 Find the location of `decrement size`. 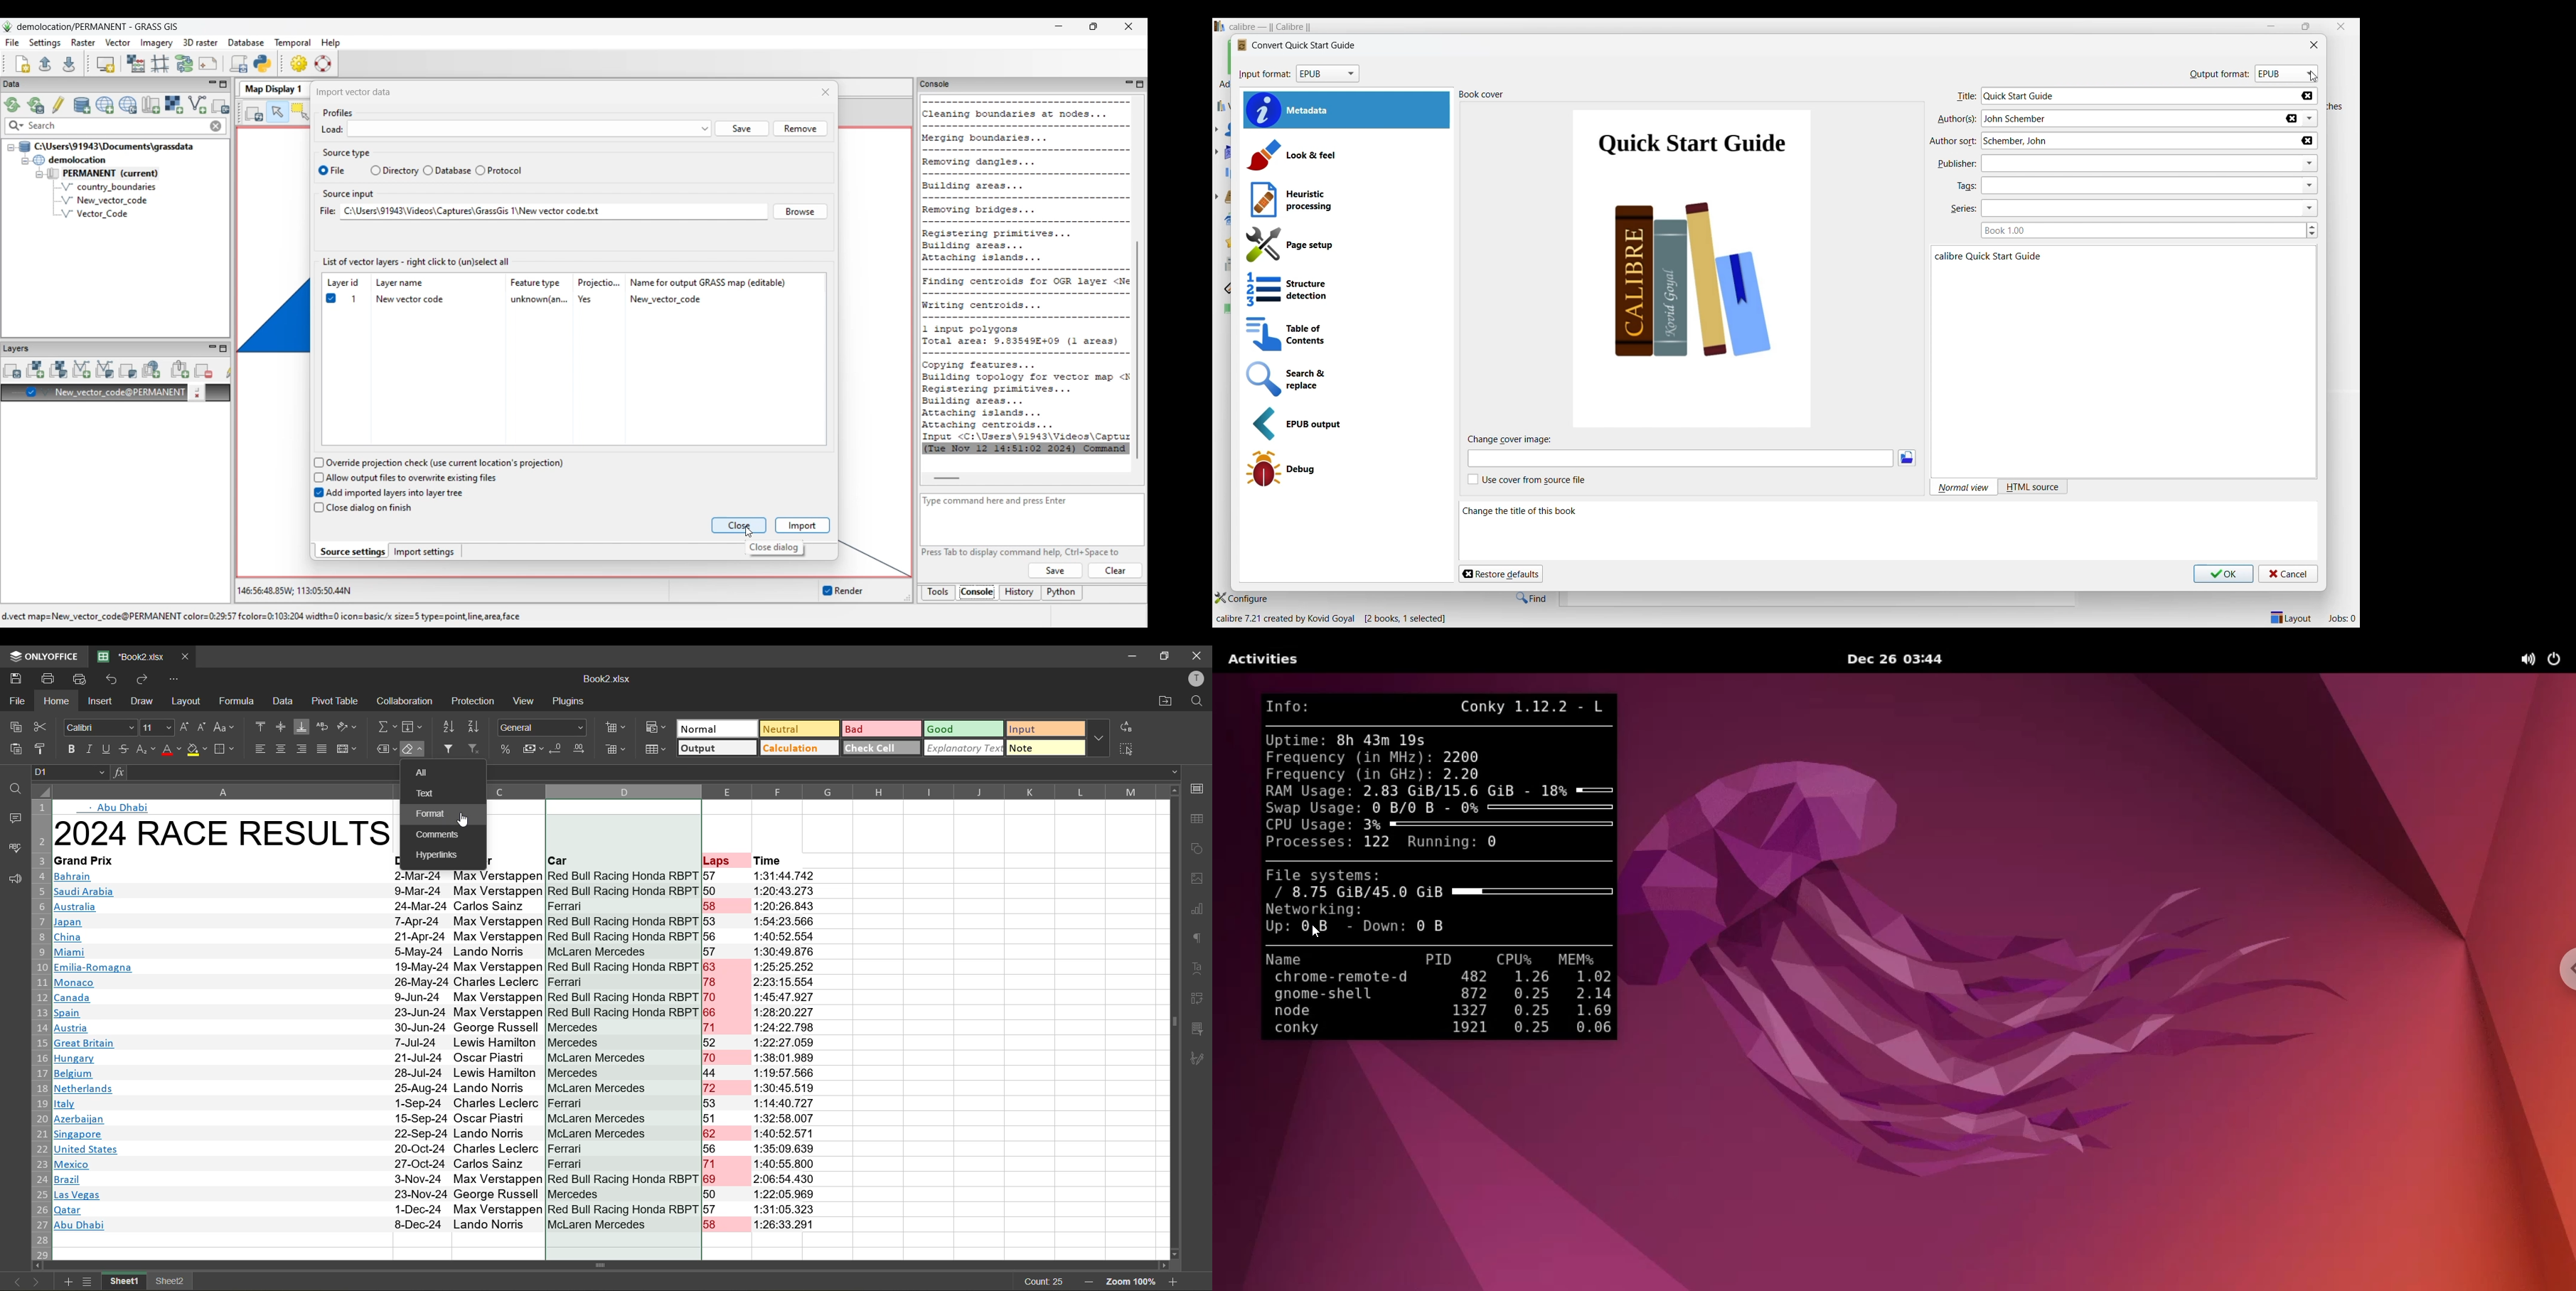

decrement size is located at coordinates (204, 728).